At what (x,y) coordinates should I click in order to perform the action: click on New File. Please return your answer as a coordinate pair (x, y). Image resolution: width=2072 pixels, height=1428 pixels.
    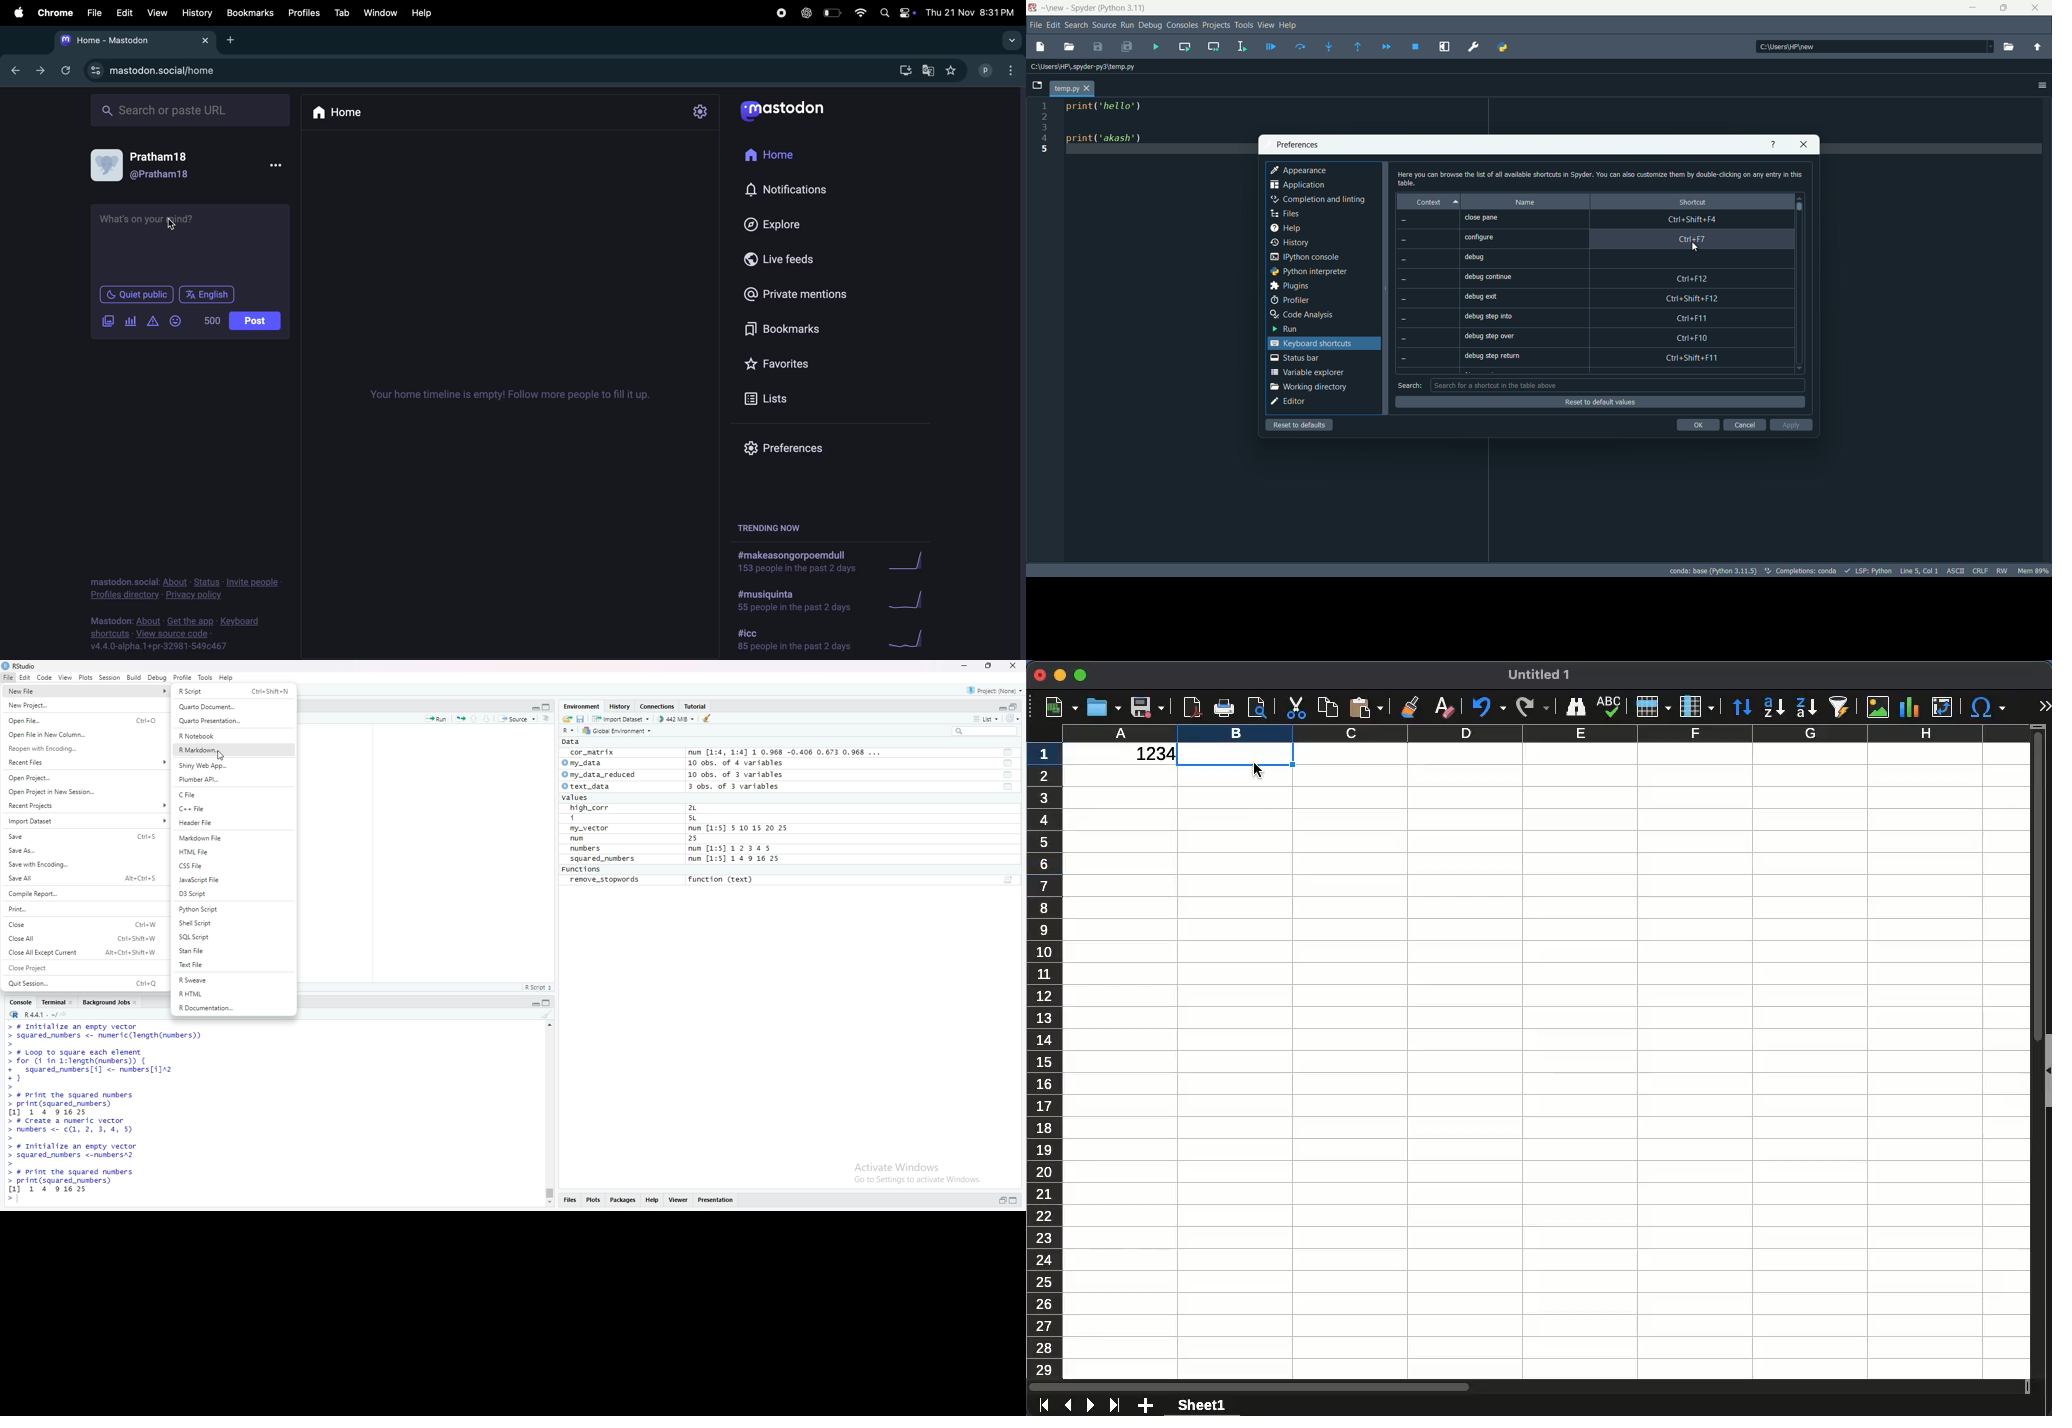
    Looking at the image, I should click on (72, 691).